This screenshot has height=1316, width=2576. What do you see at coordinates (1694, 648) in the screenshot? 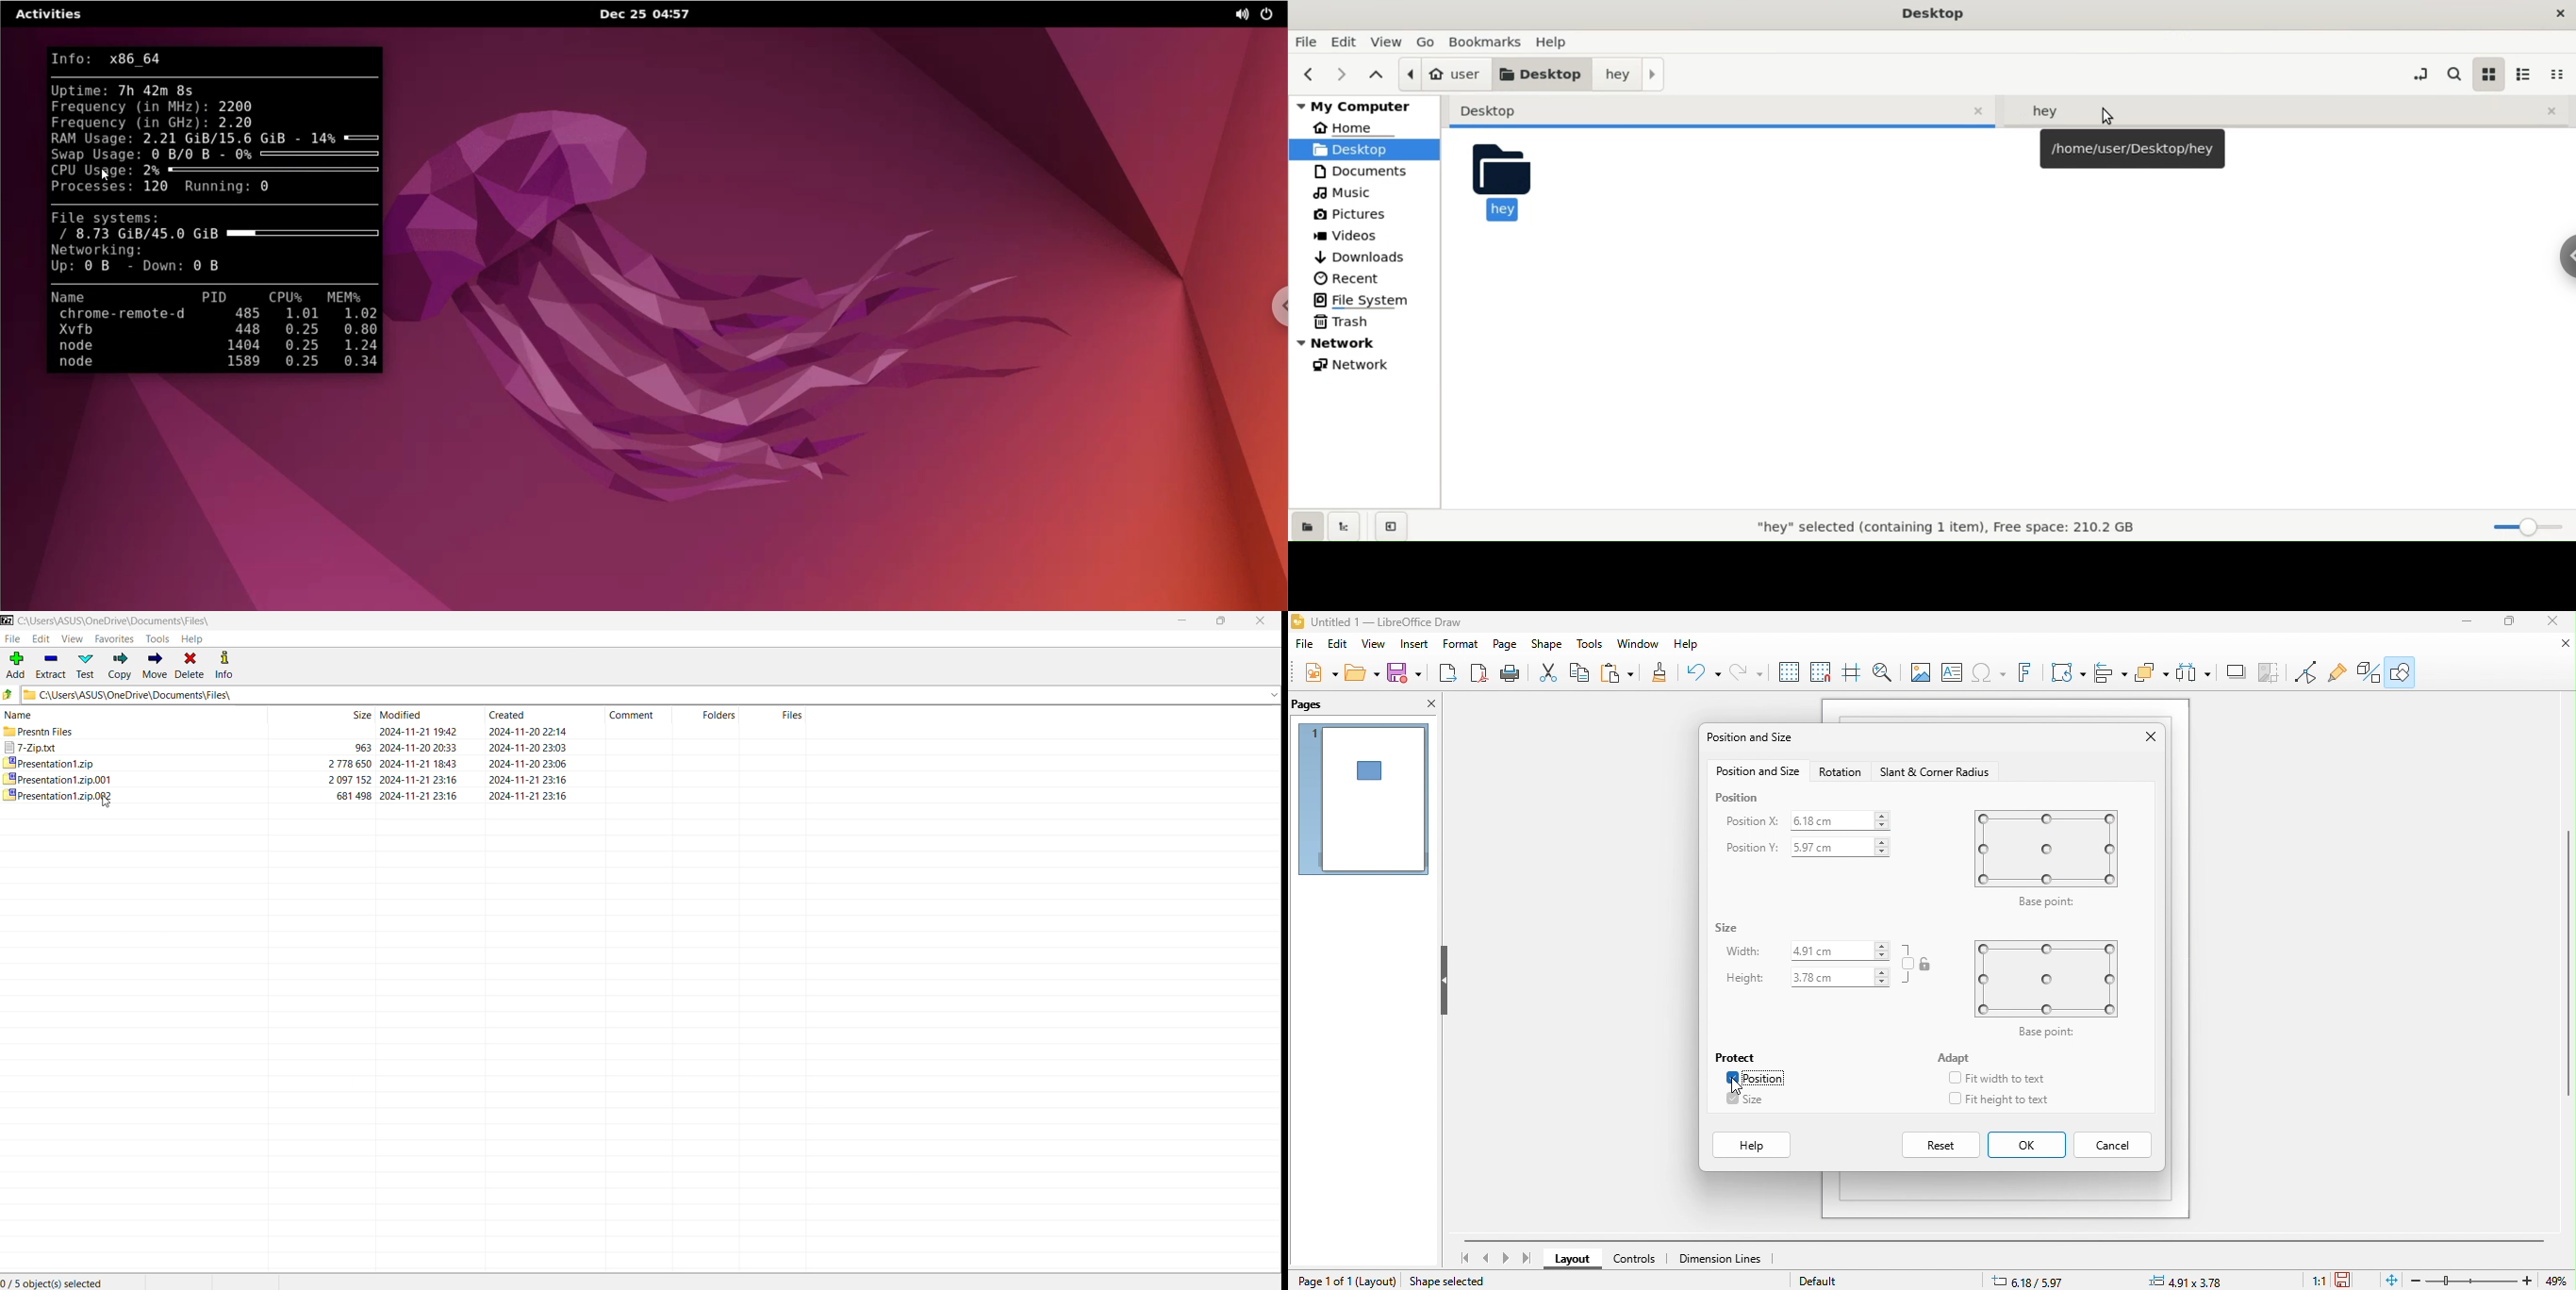
I see `help` at bounding box center [1694, 648].